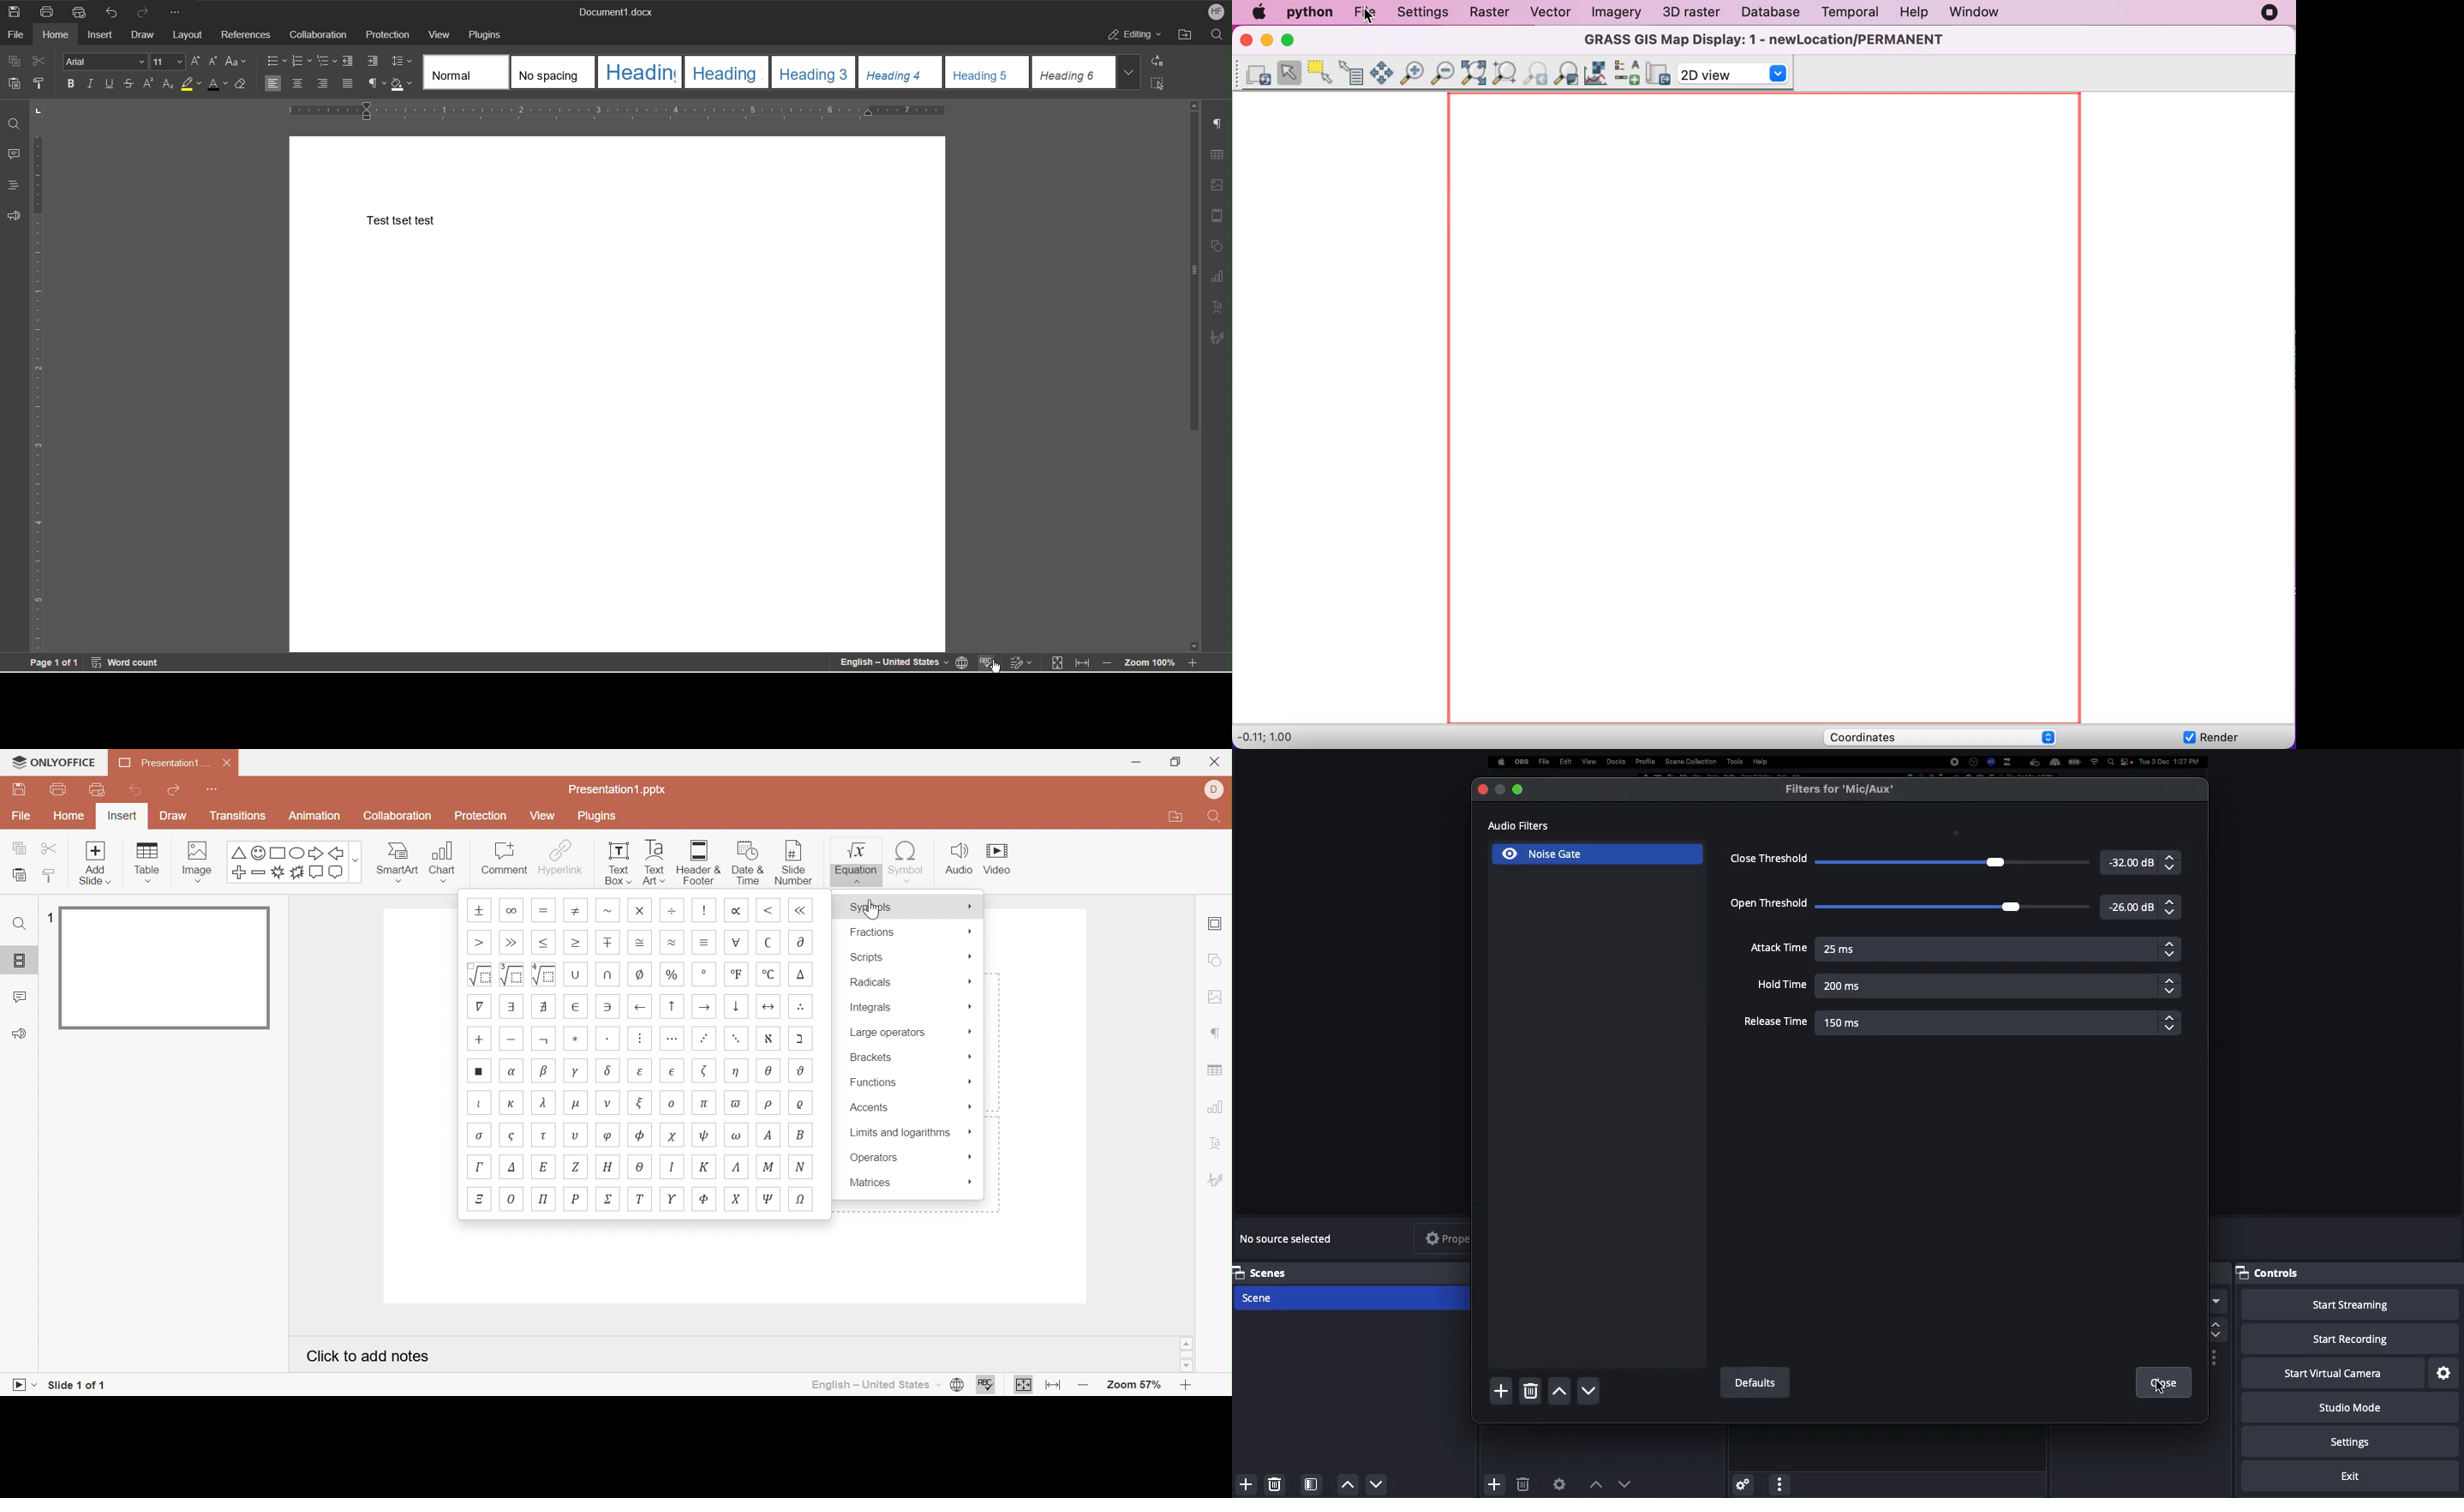  I want to click on Scene filters, so click(1312, 1481).